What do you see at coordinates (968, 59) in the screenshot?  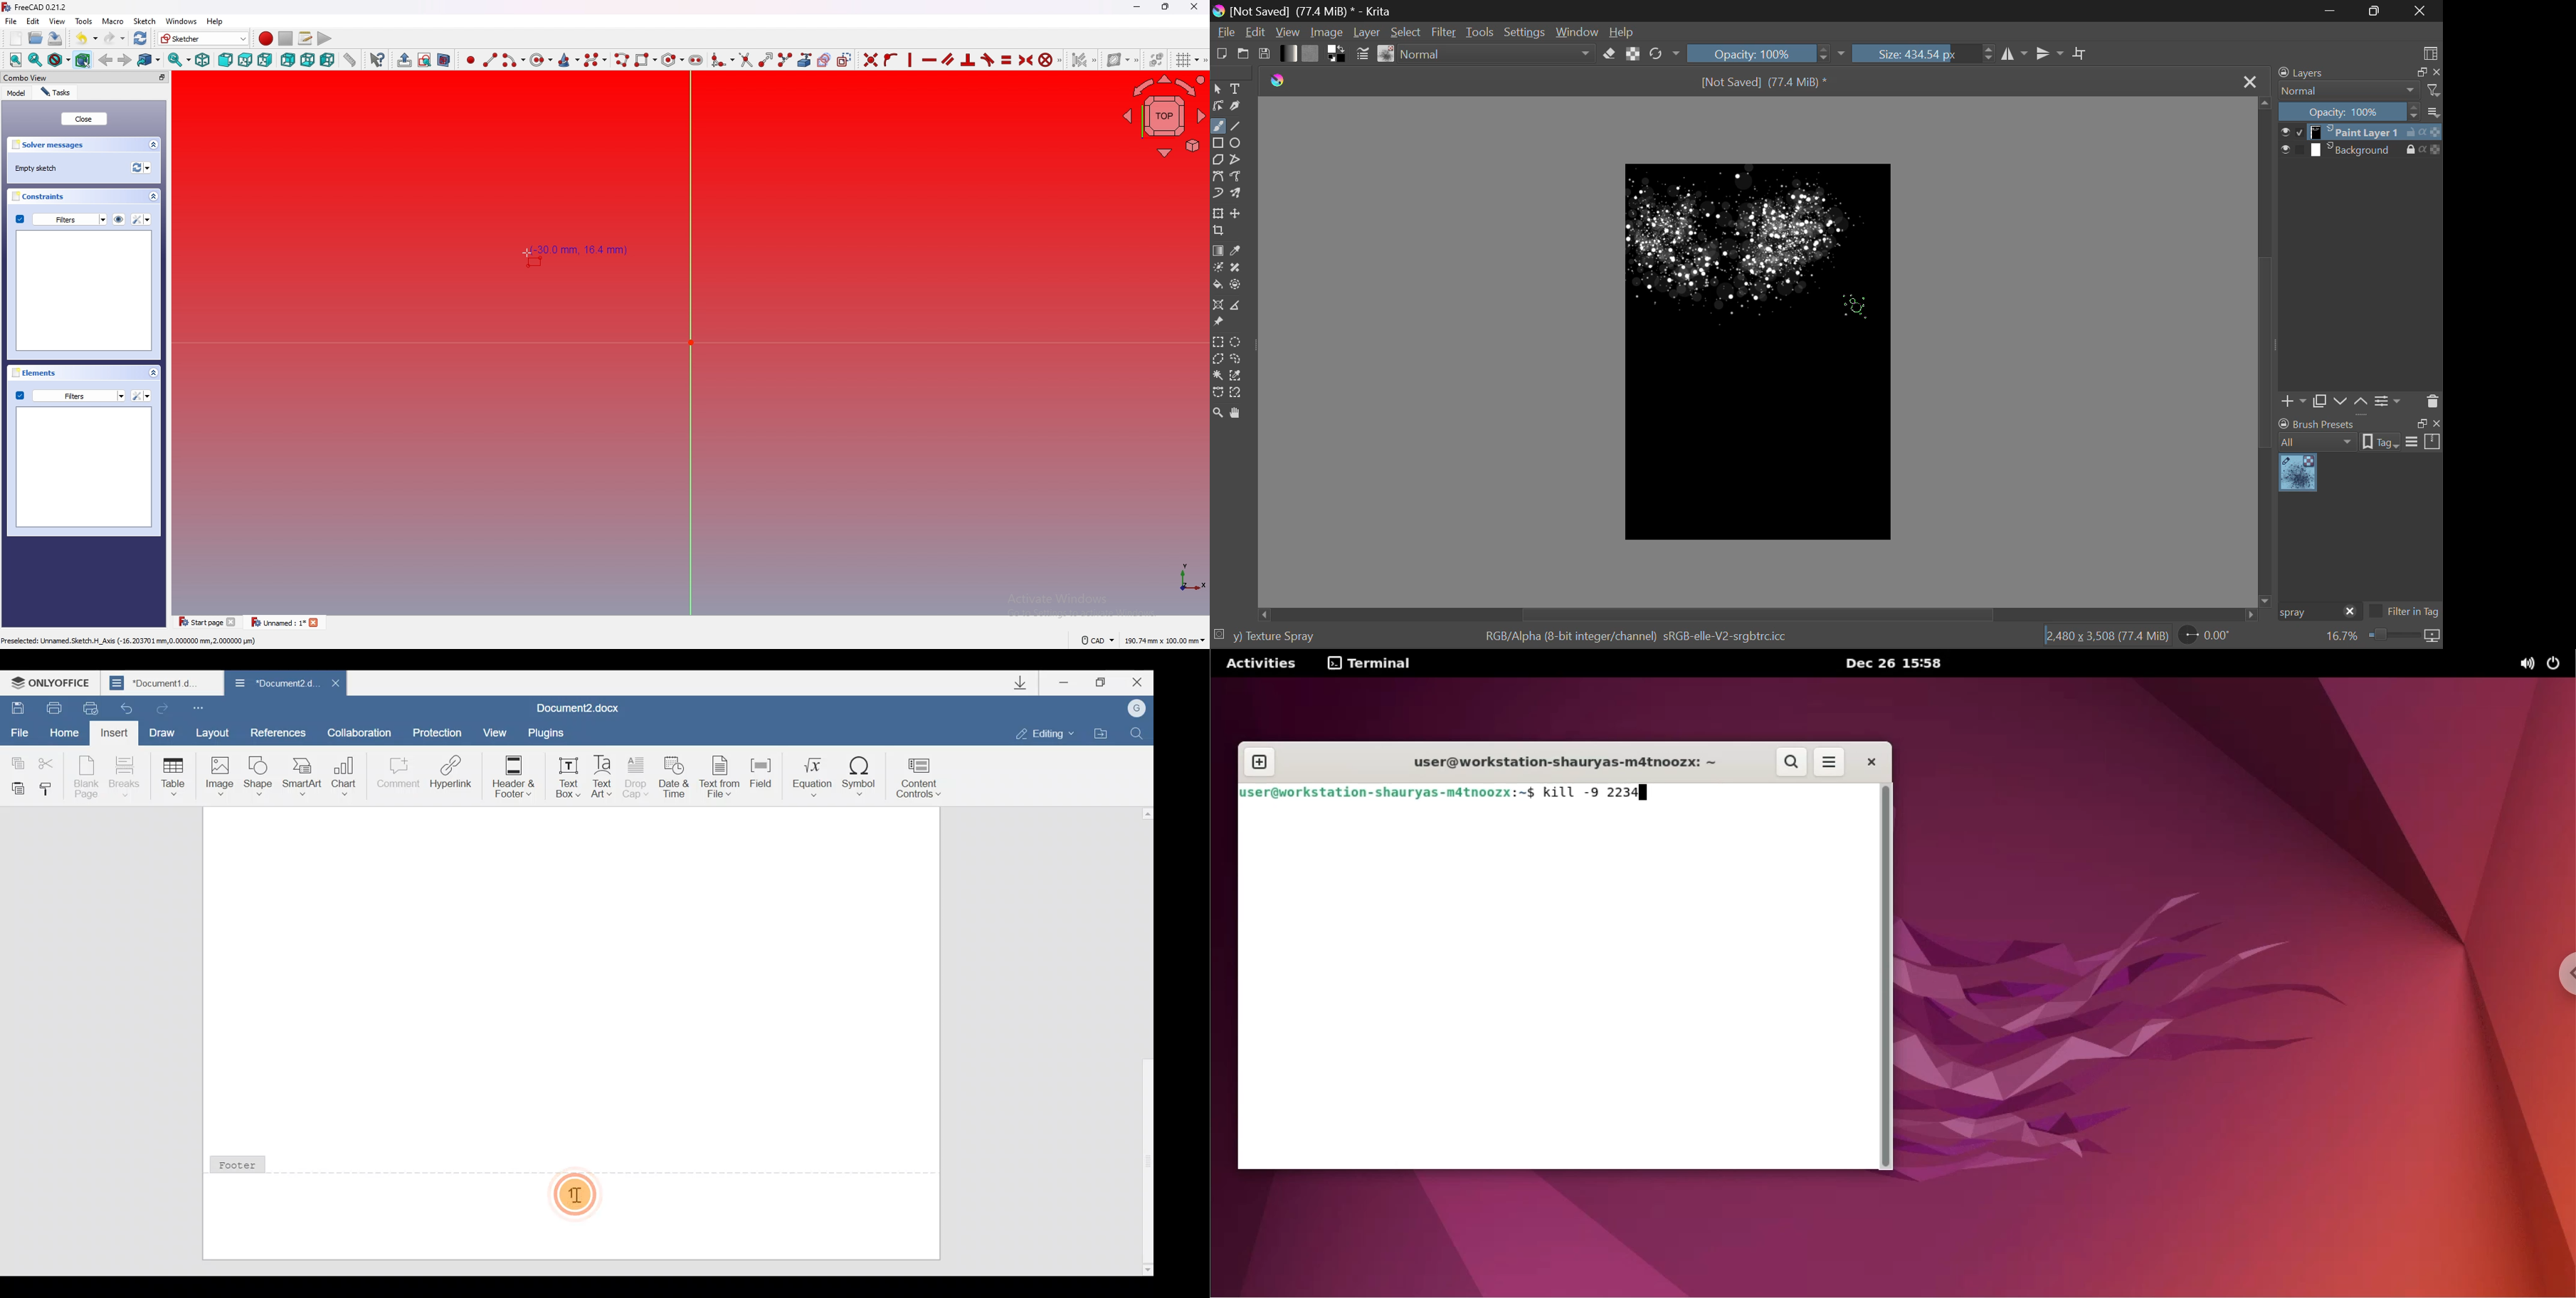 I see `constraint perpendicular` at bounding box center [968, 59].